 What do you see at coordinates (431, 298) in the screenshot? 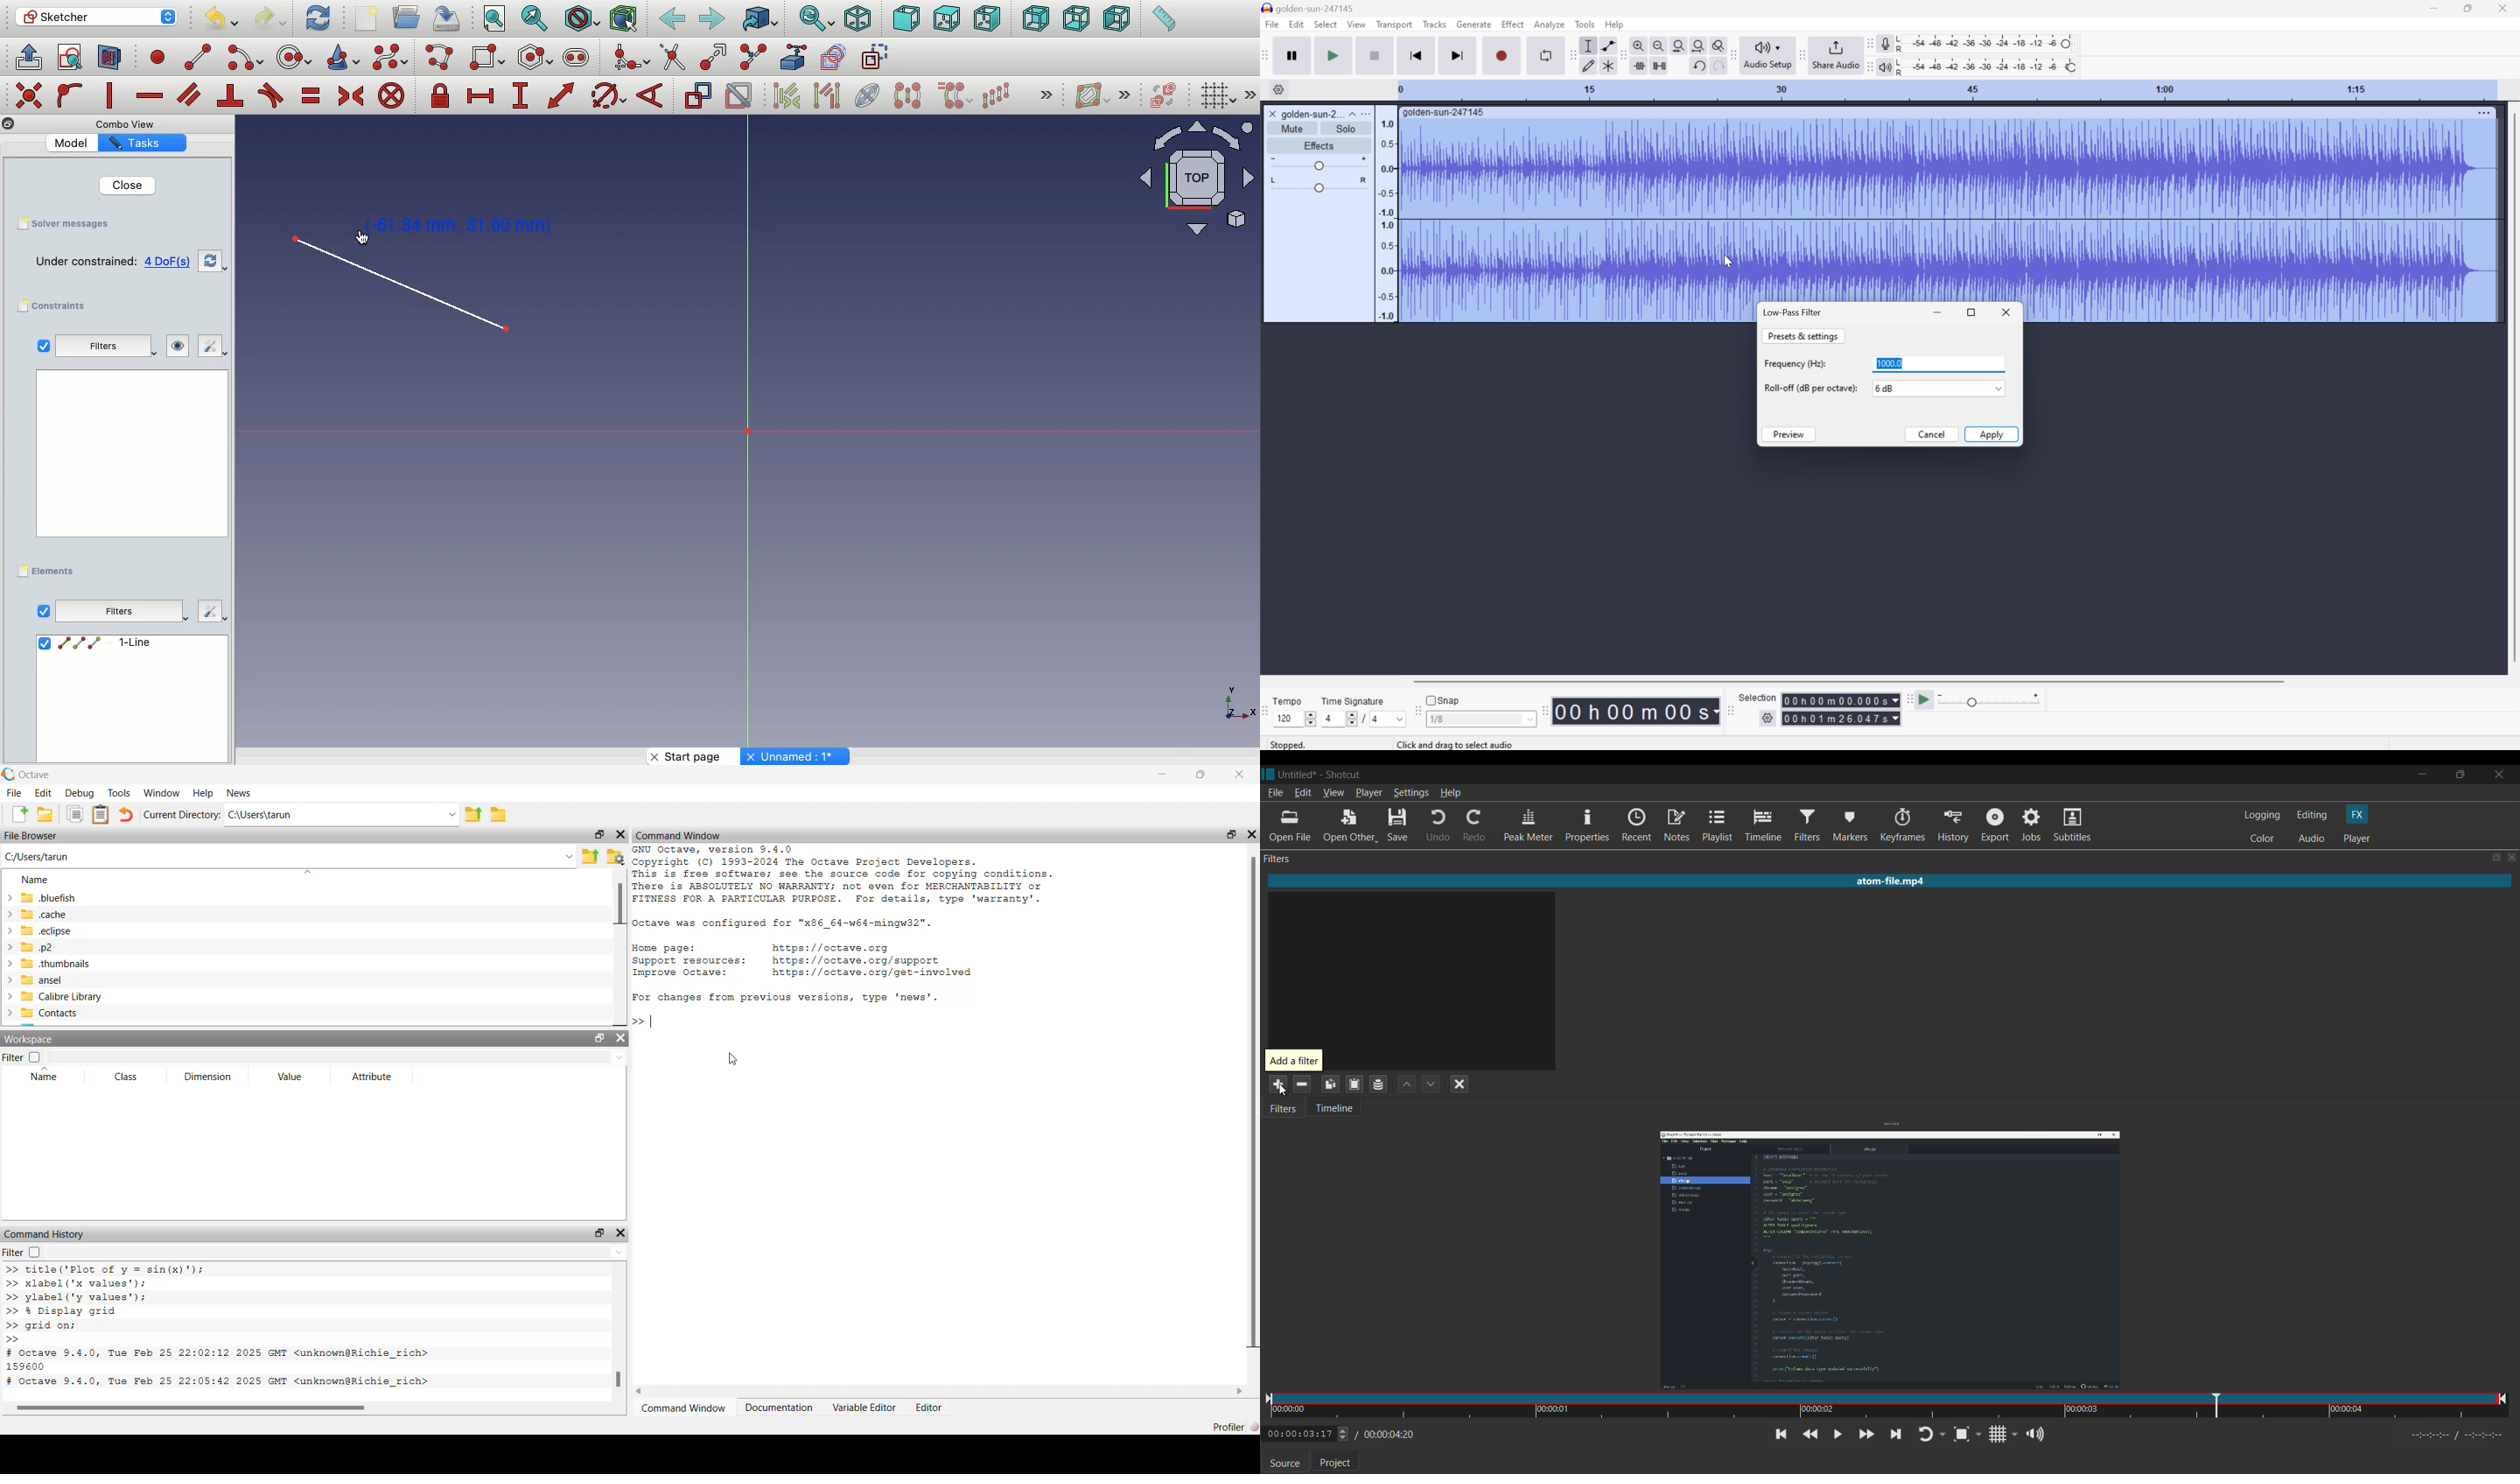
I see `Line` at bounding box center [431, 298].